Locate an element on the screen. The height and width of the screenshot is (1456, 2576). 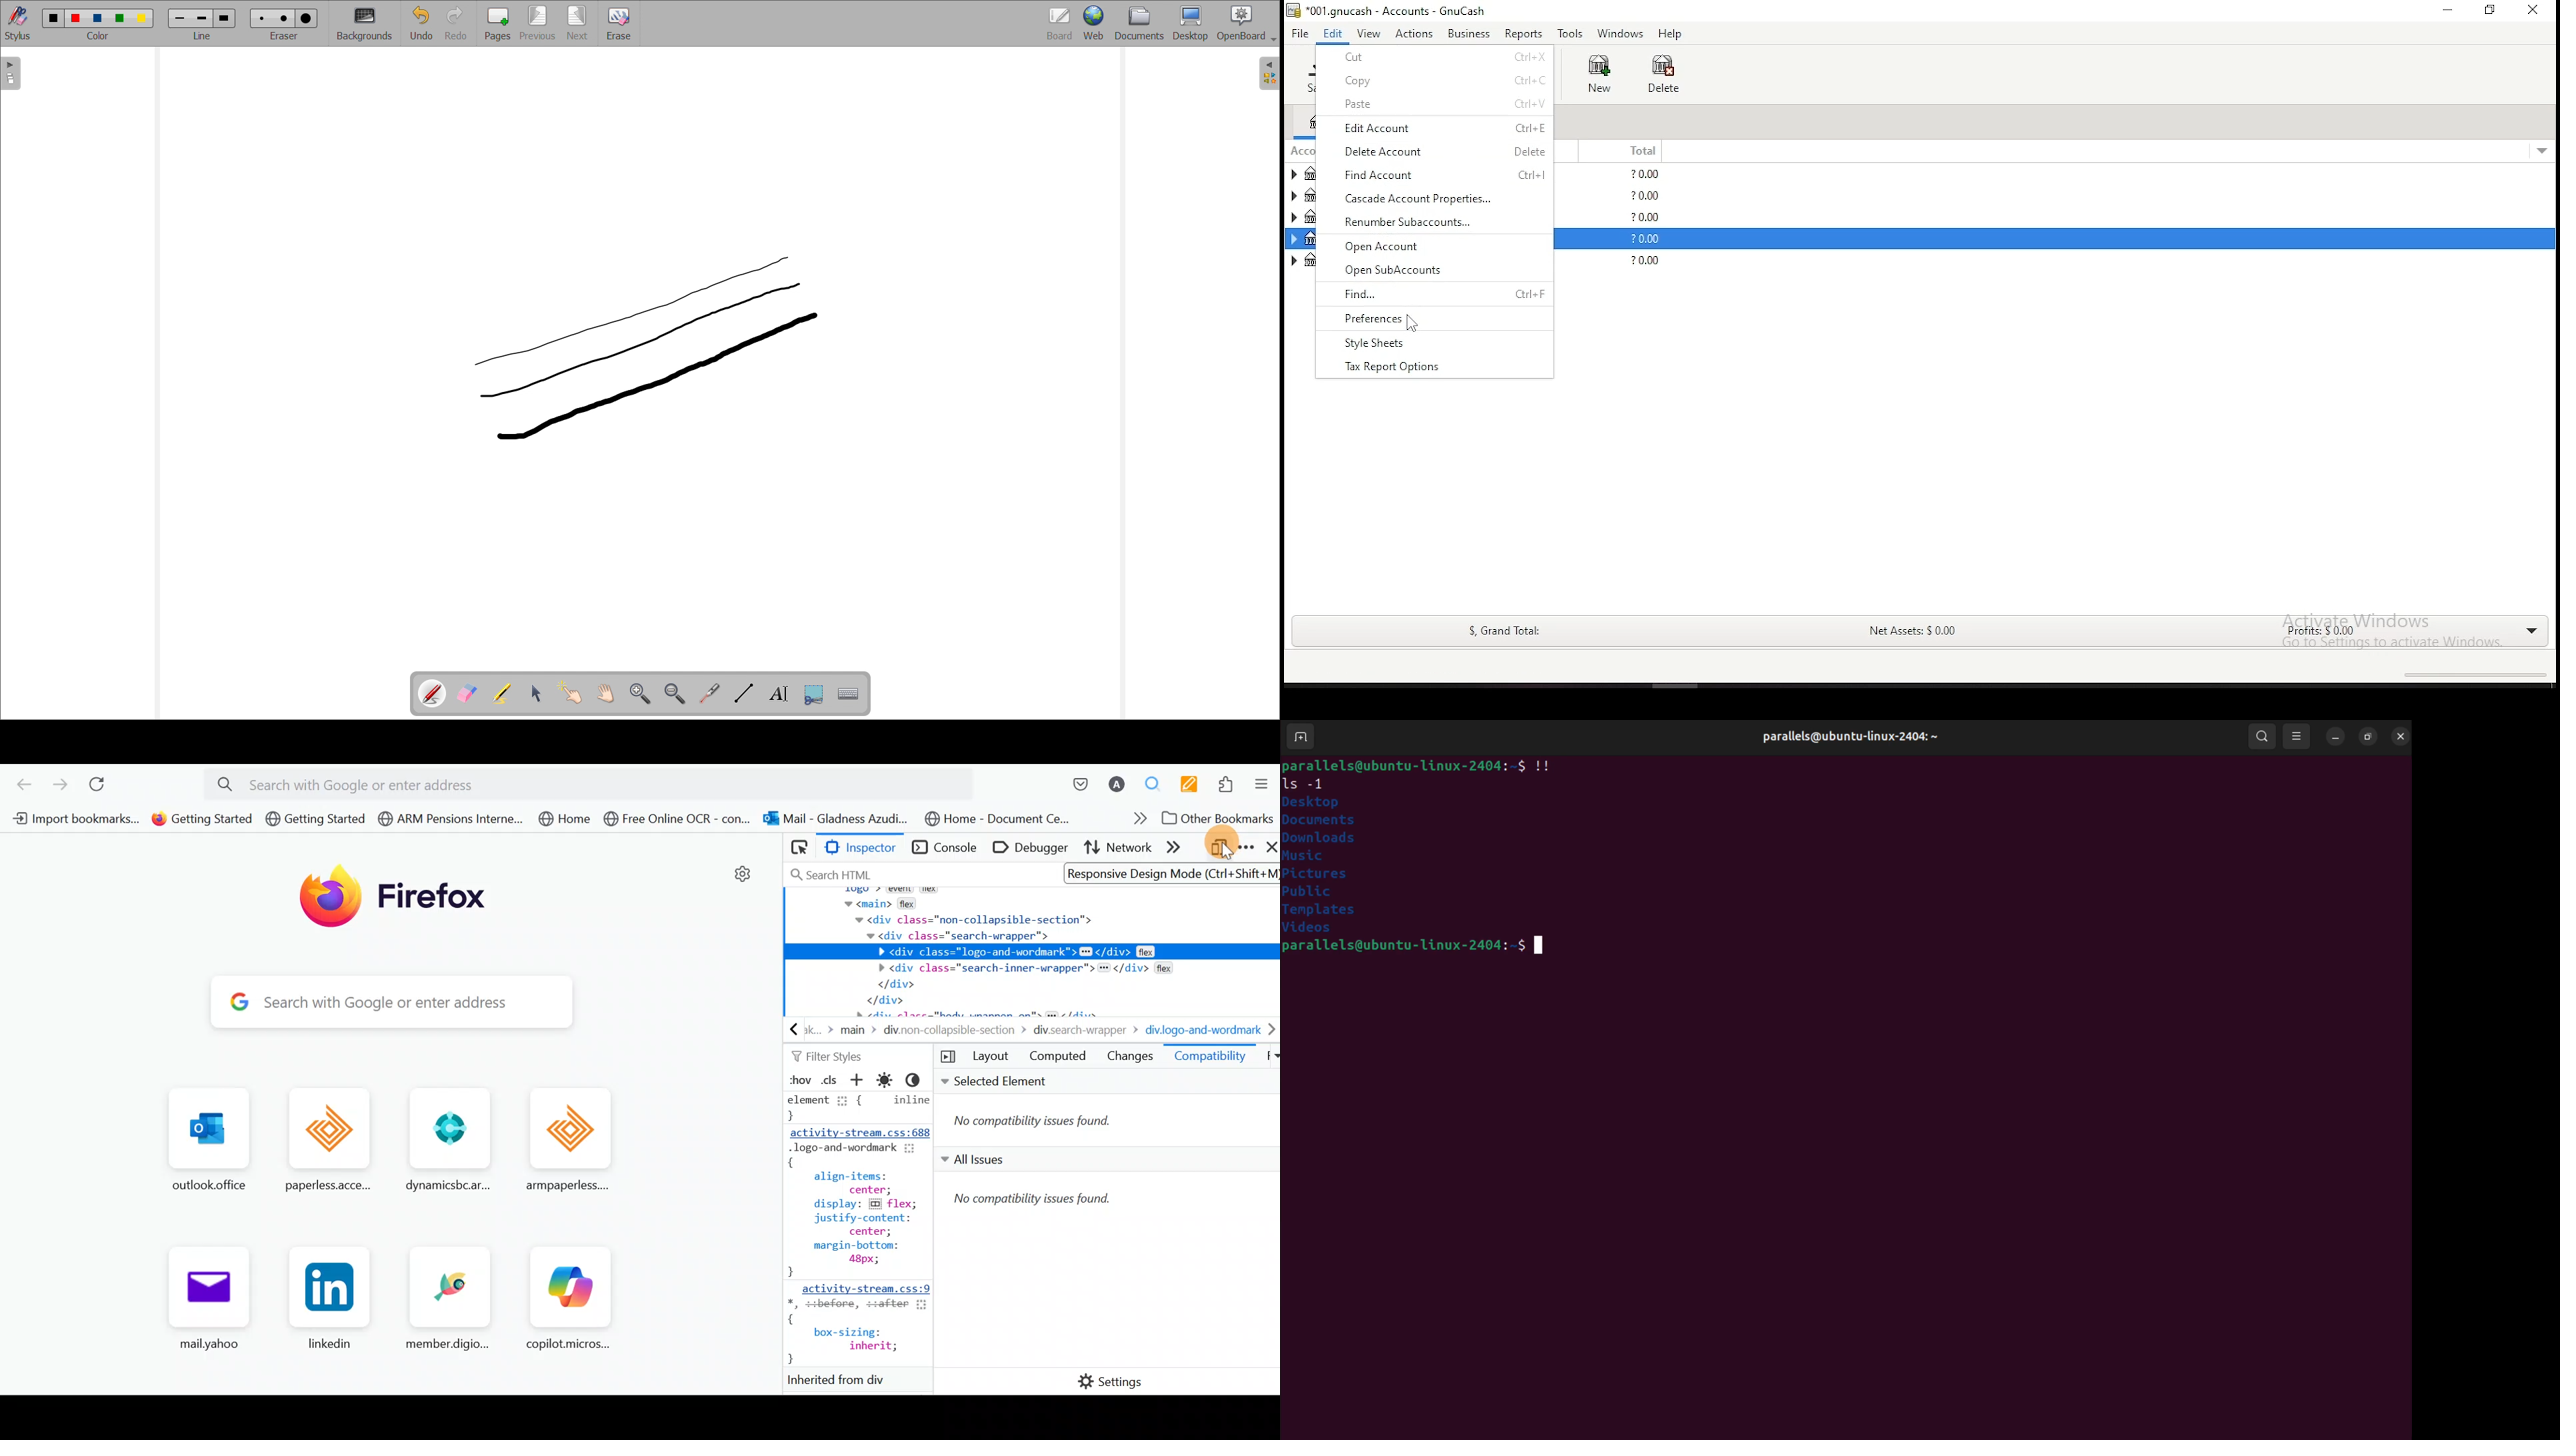
Changes is located at coordinates (1130, 1059).